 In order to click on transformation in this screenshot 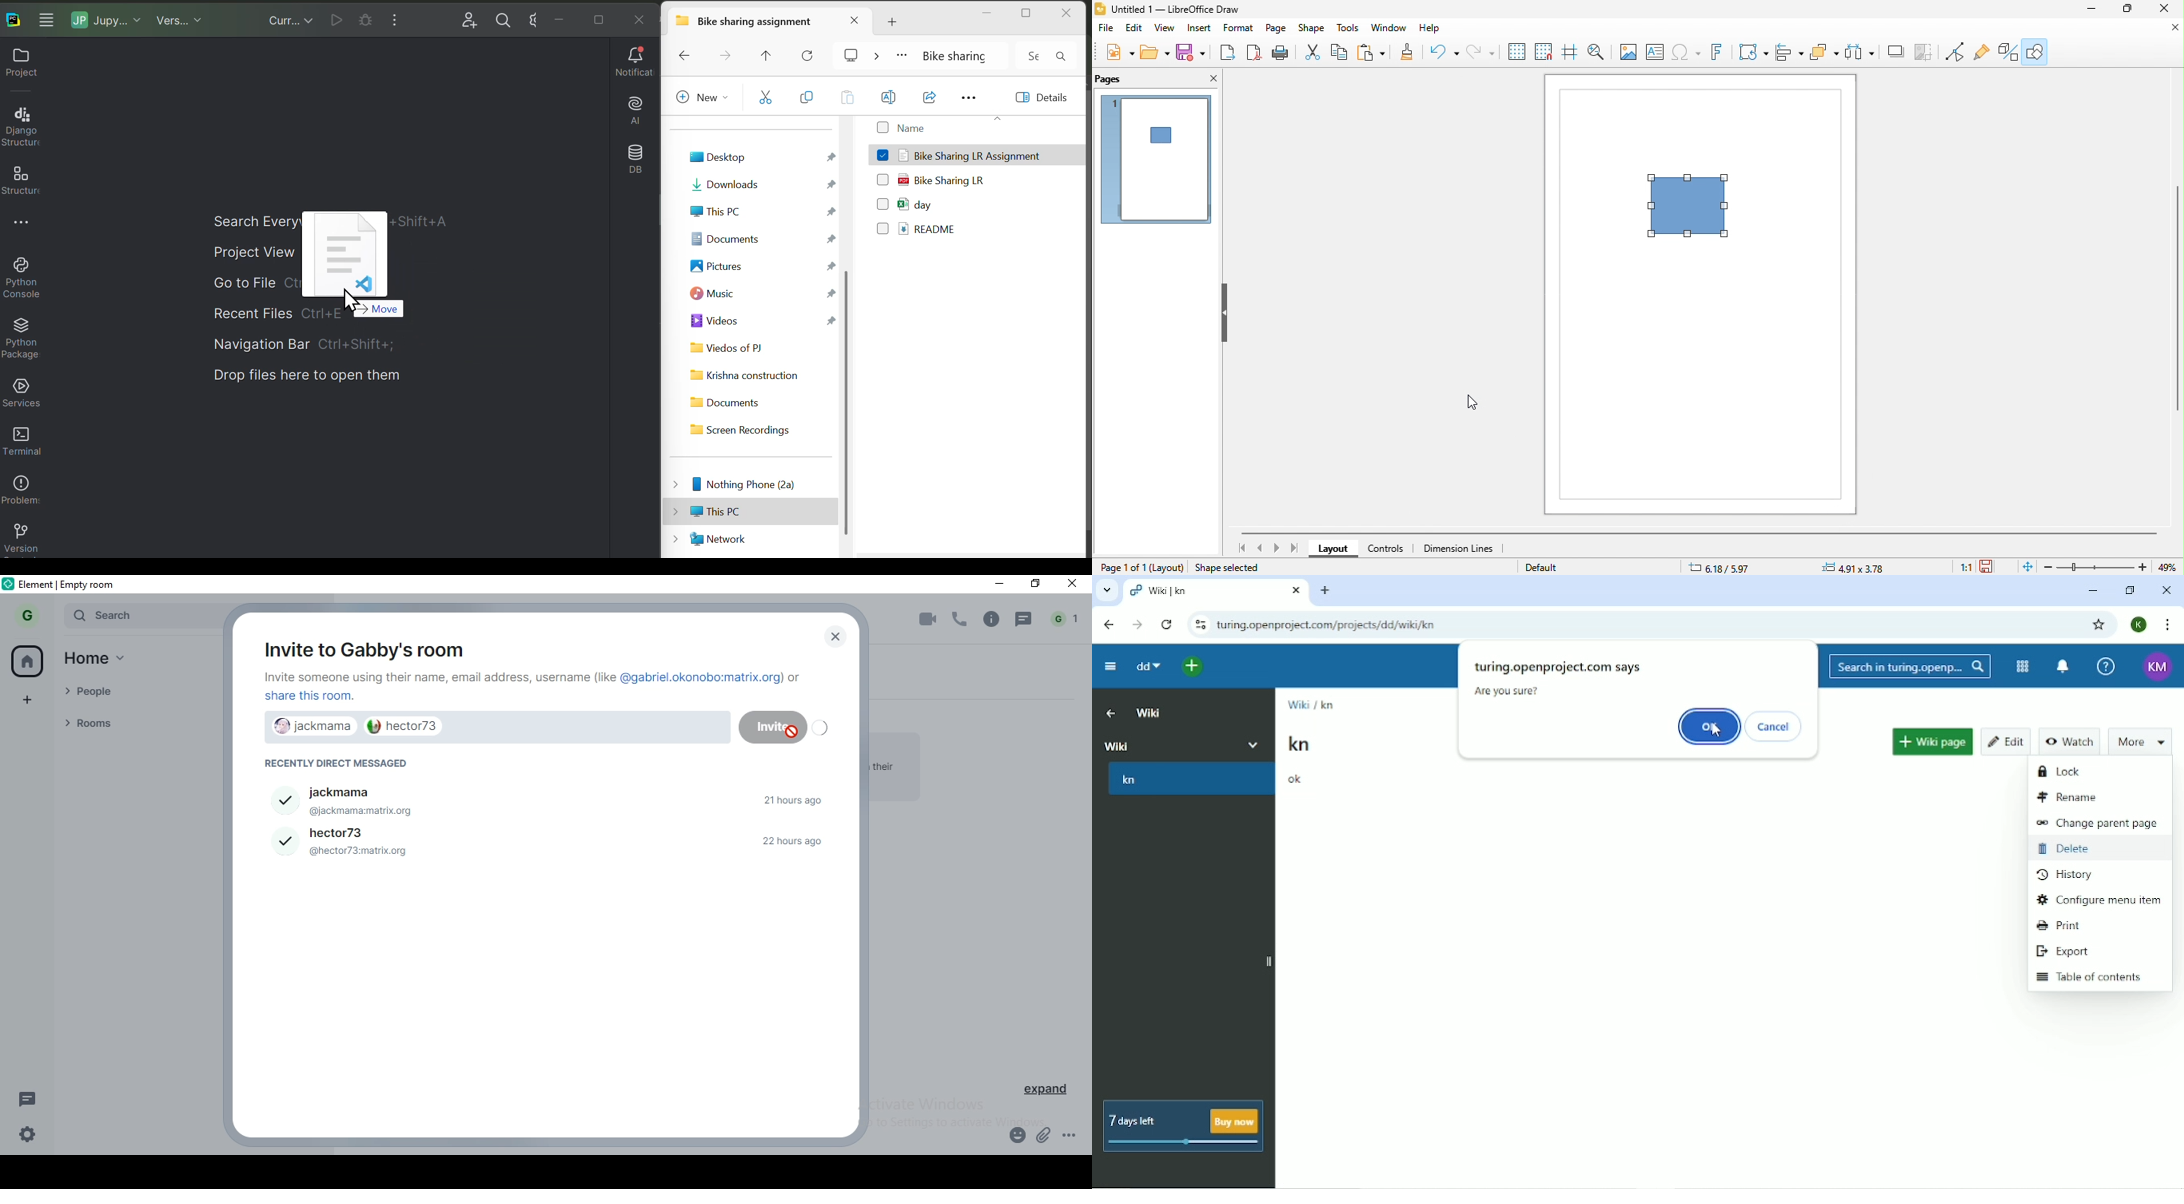, I will do `click(1753, 52)`.